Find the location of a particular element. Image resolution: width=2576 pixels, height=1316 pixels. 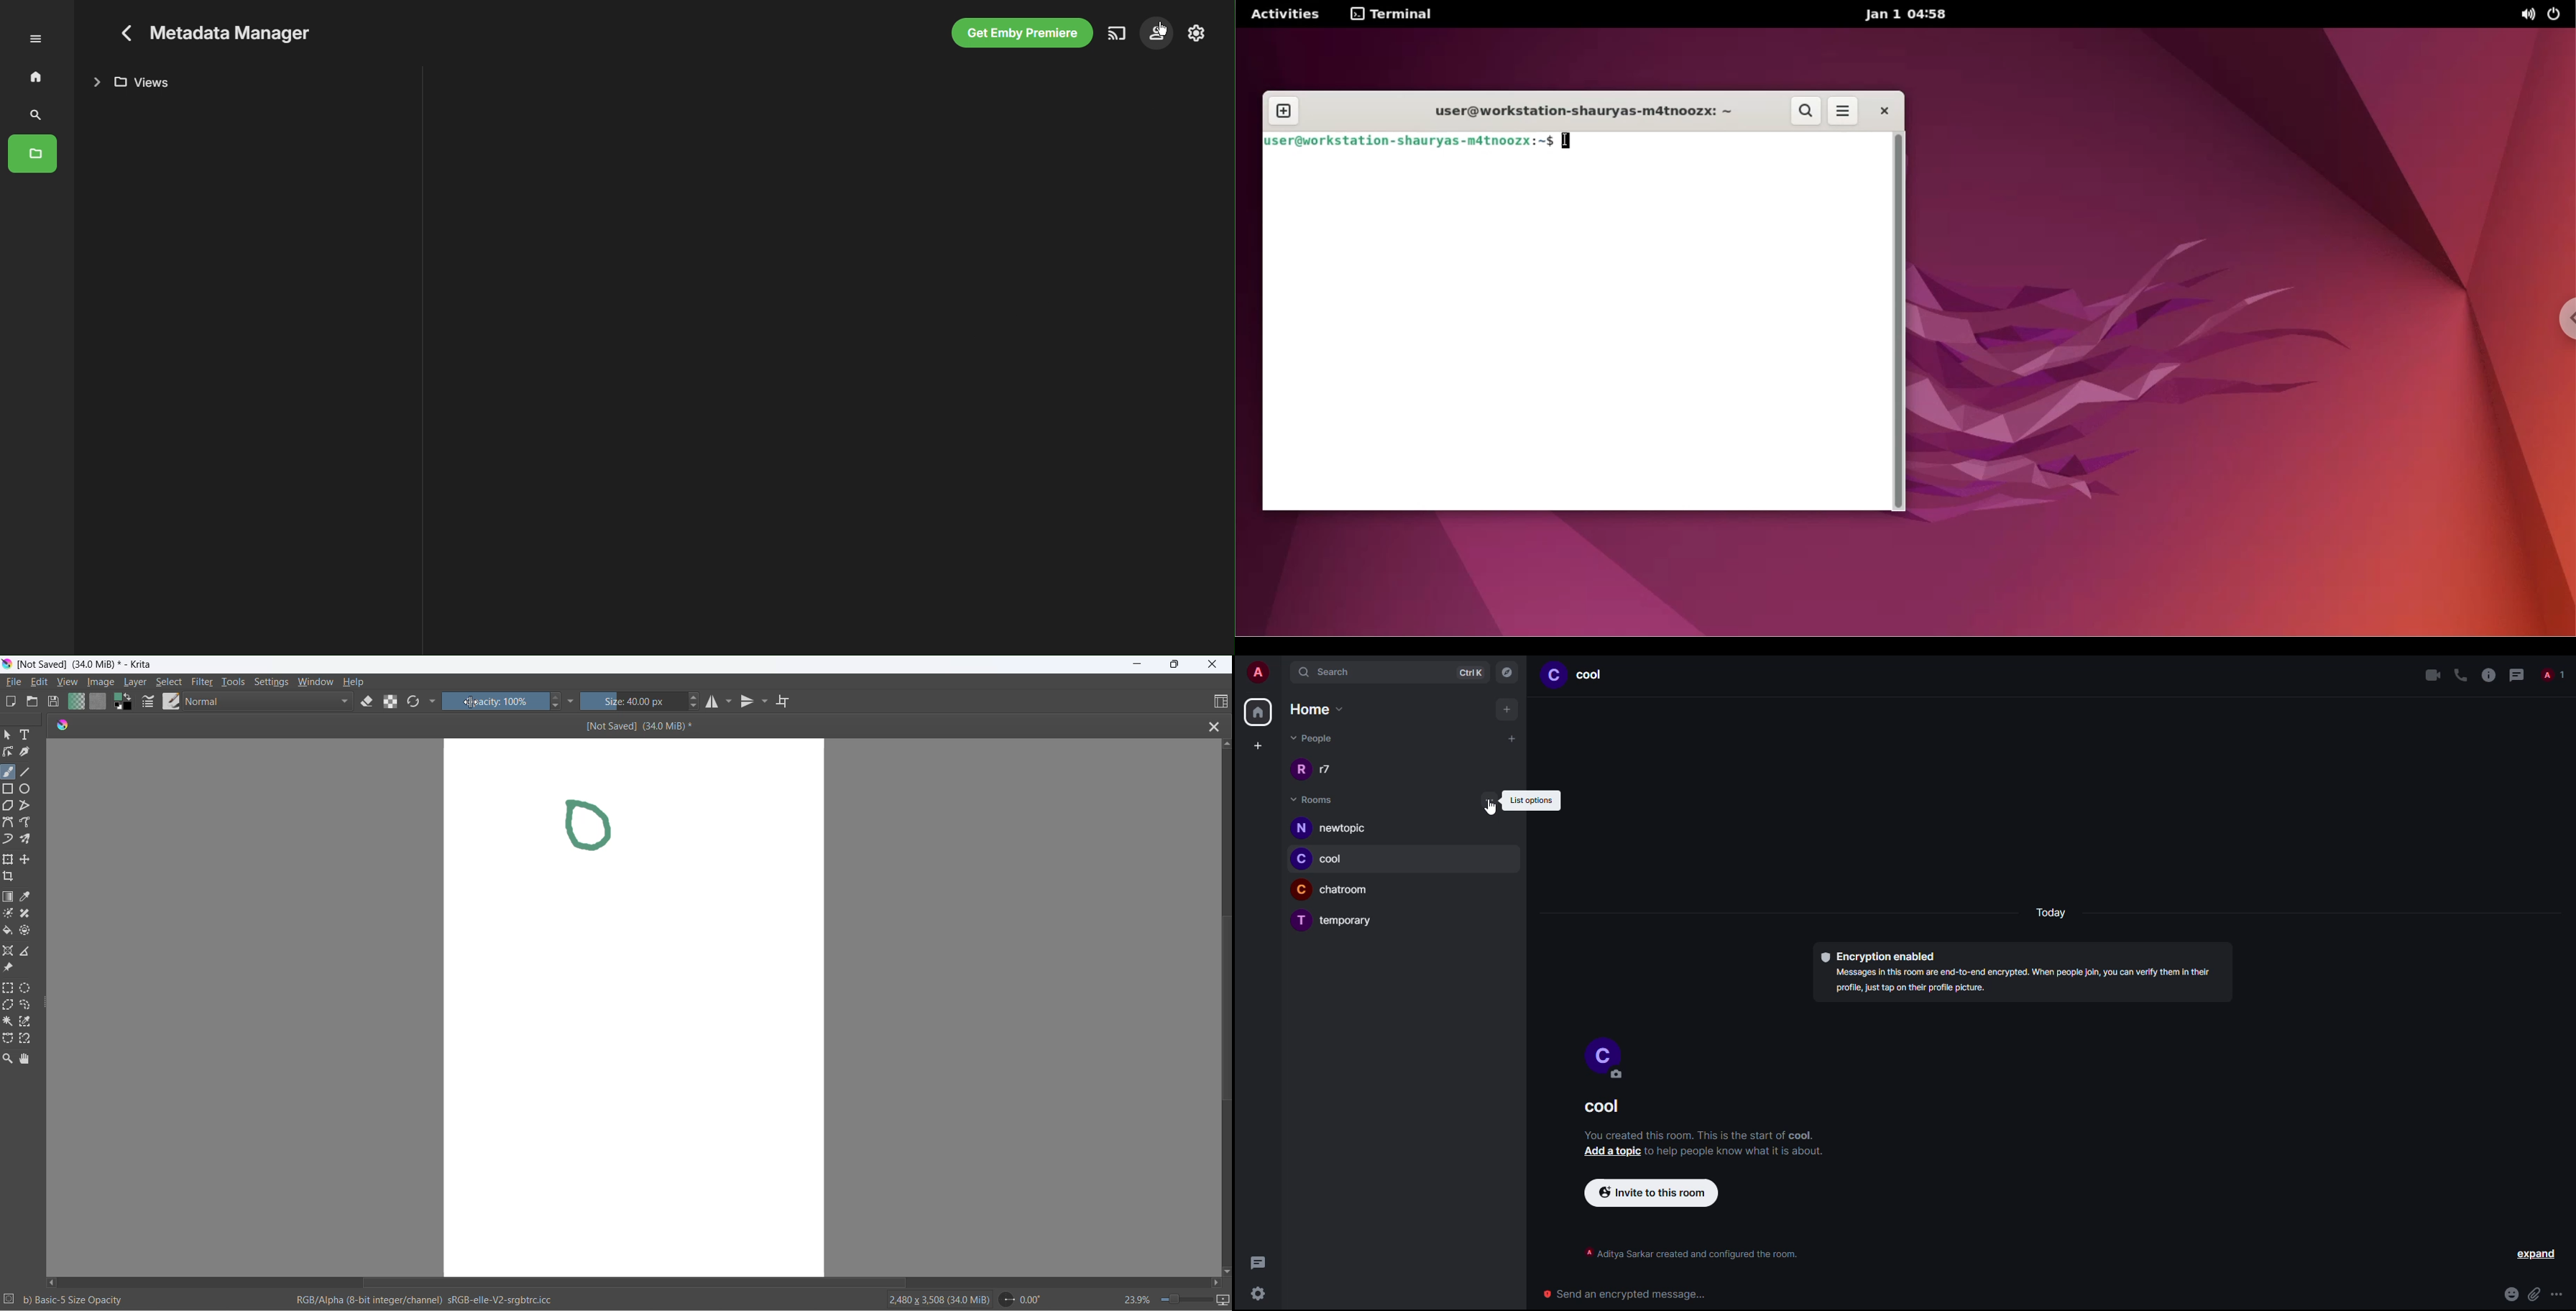

layer is located at coordinates (136, 682).